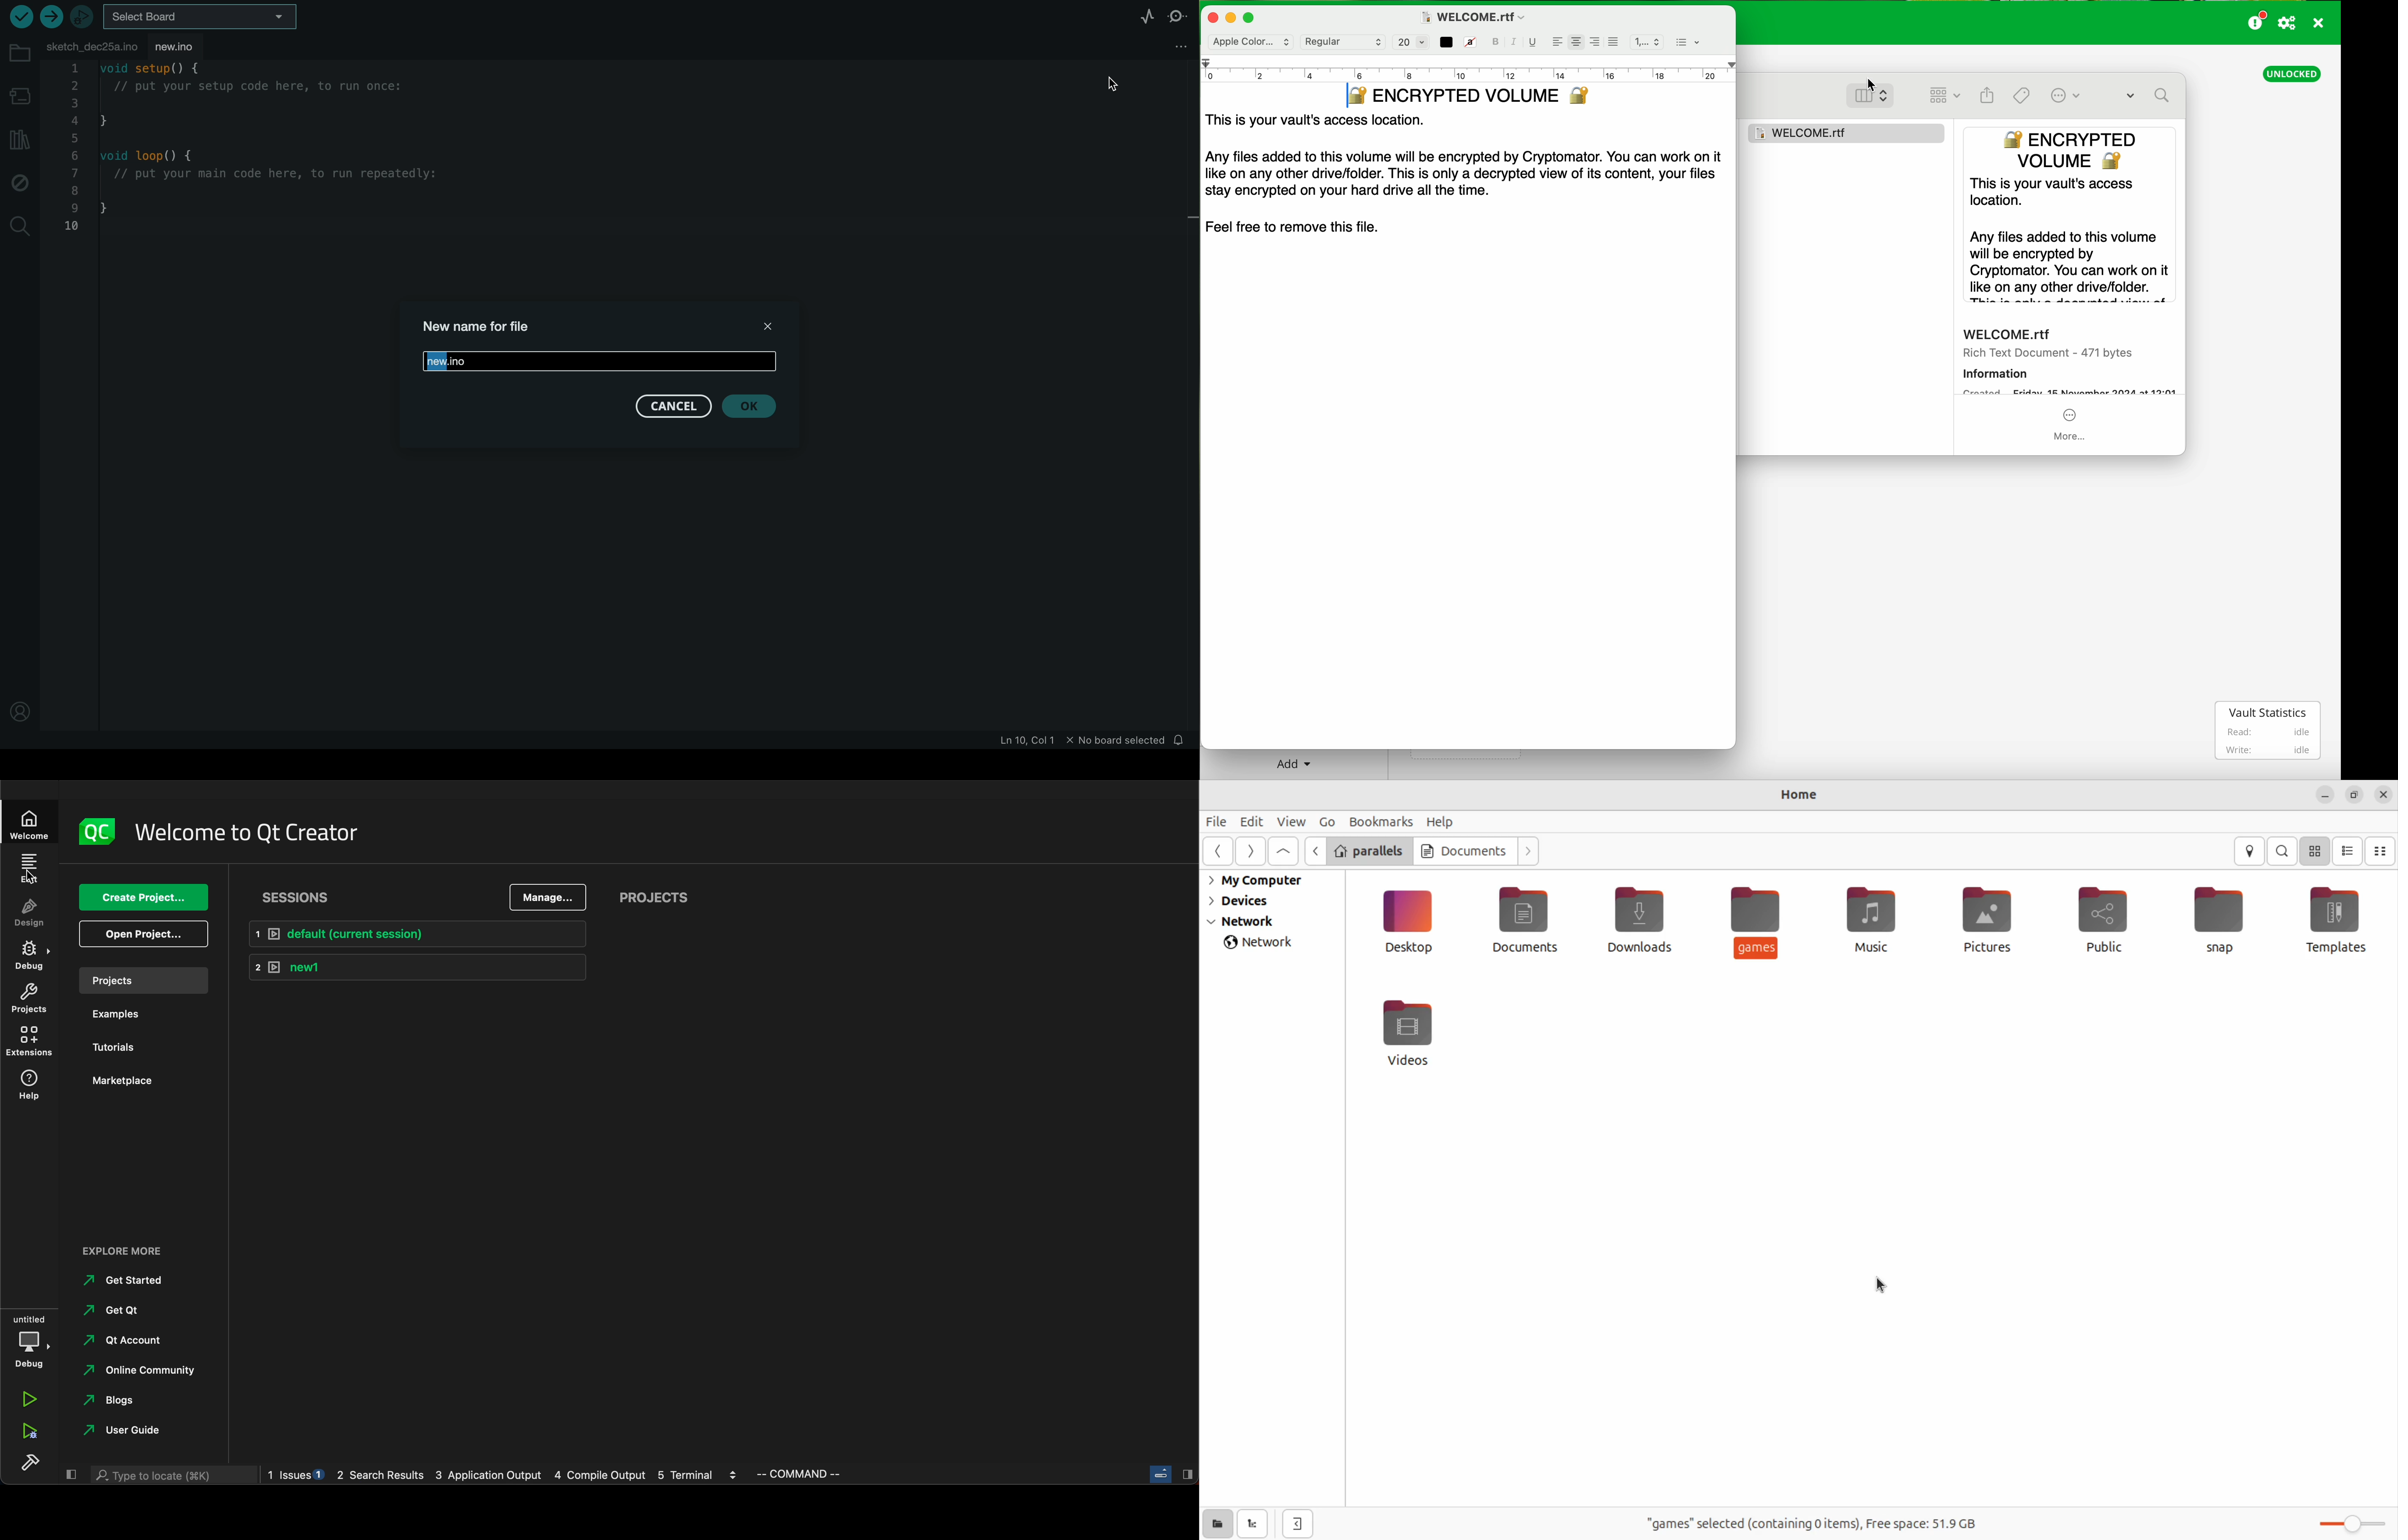 This screenshot has width=2408, height=1540. I want to click on Go next, so click(1530, 850).